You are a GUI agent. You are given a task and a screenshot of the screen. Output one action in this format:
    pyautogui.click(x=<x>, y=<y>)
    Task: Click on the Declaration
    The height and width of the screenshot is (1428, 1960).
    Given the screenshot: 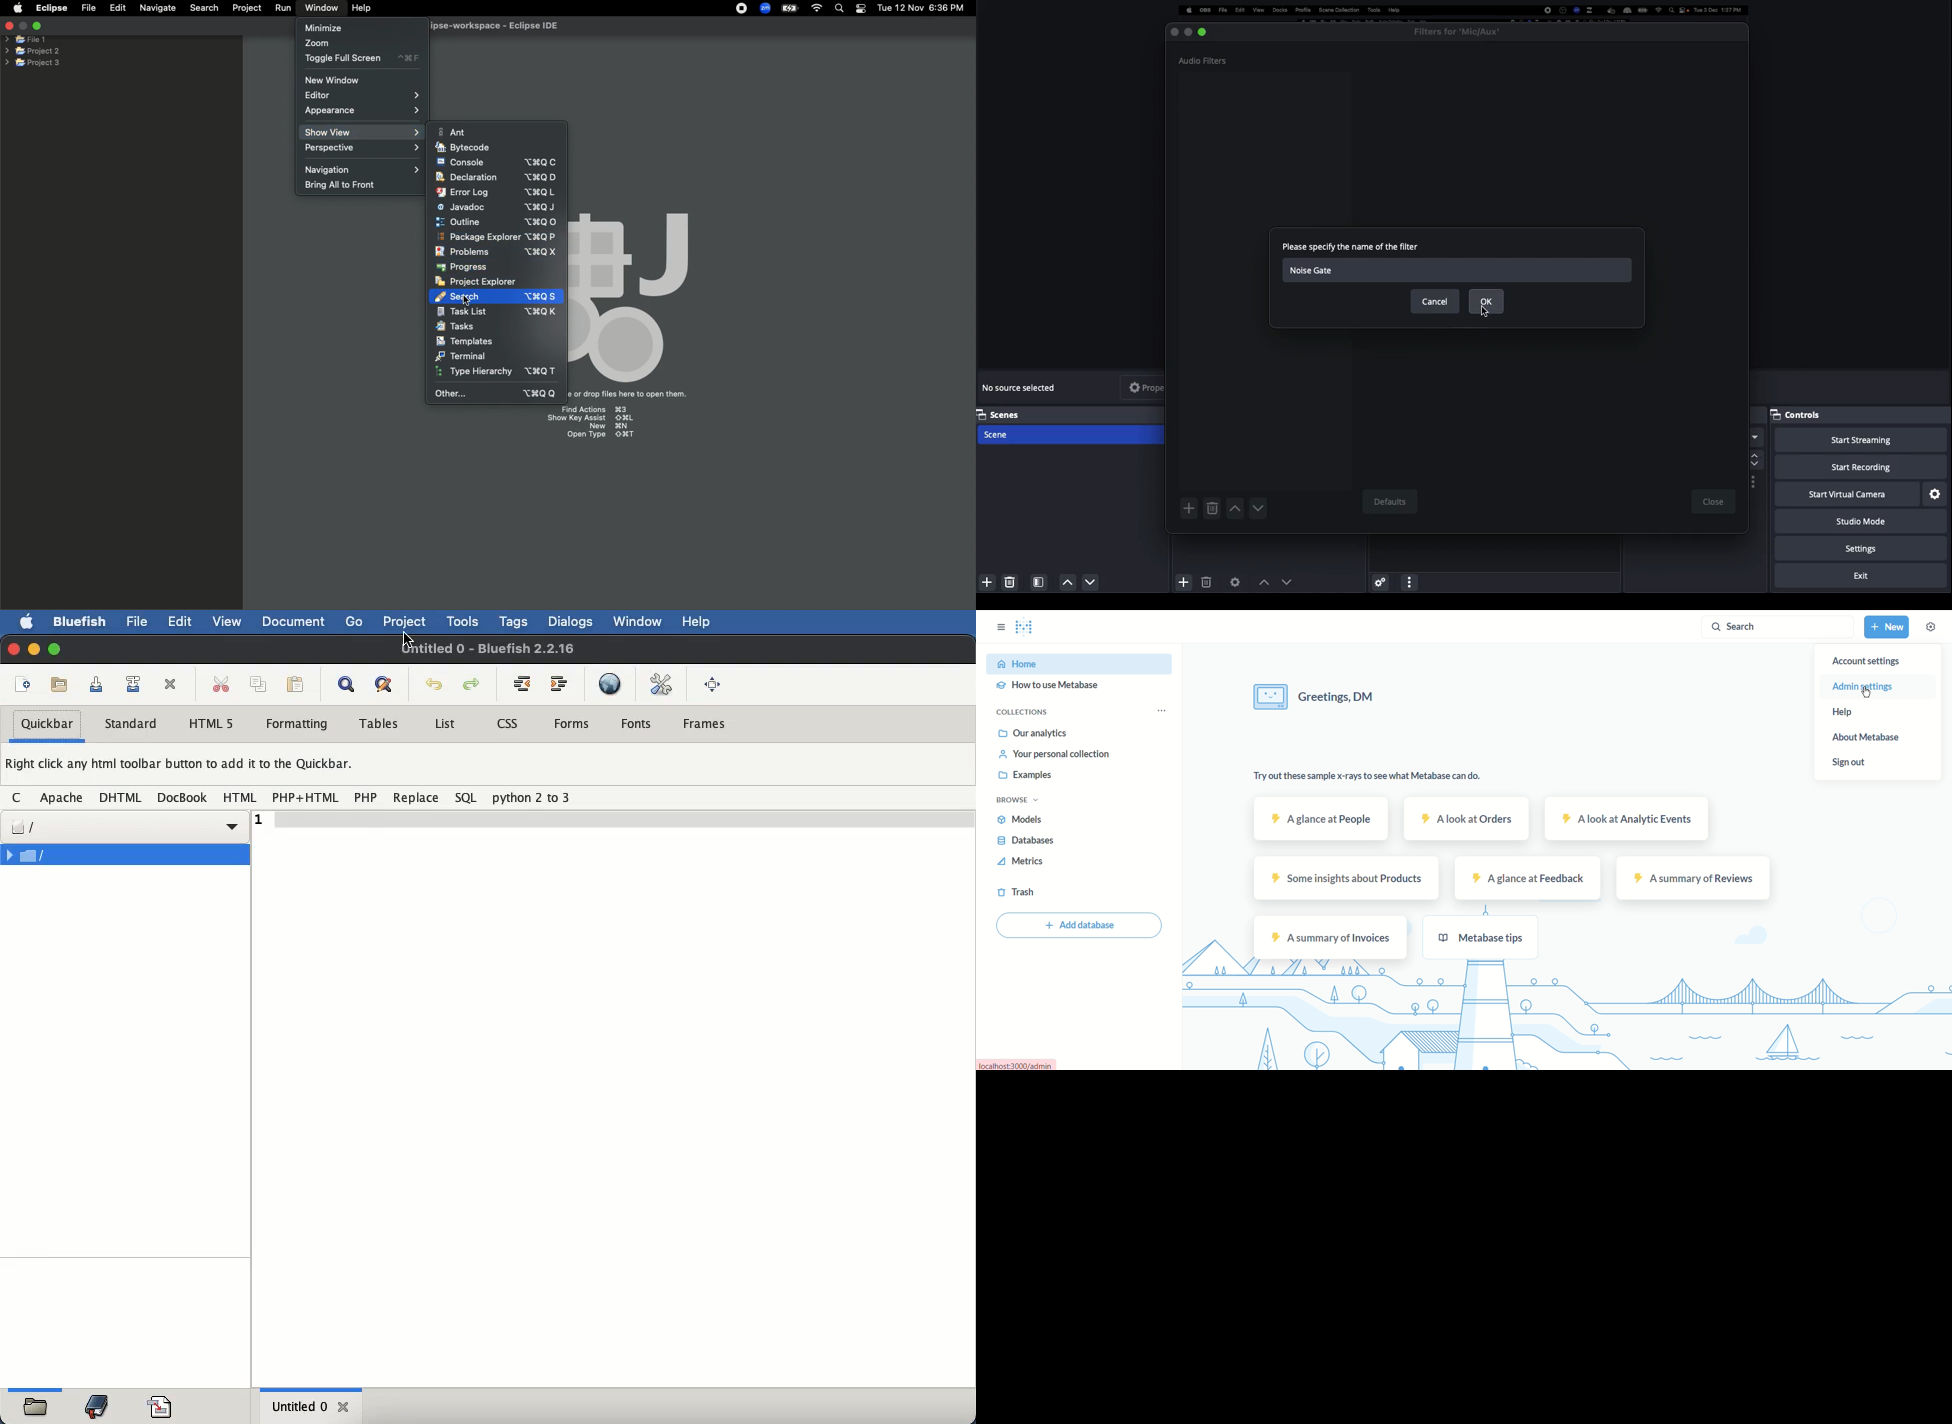 What is the action you would take?
    pyautogui.click(x=495, y=178)
    